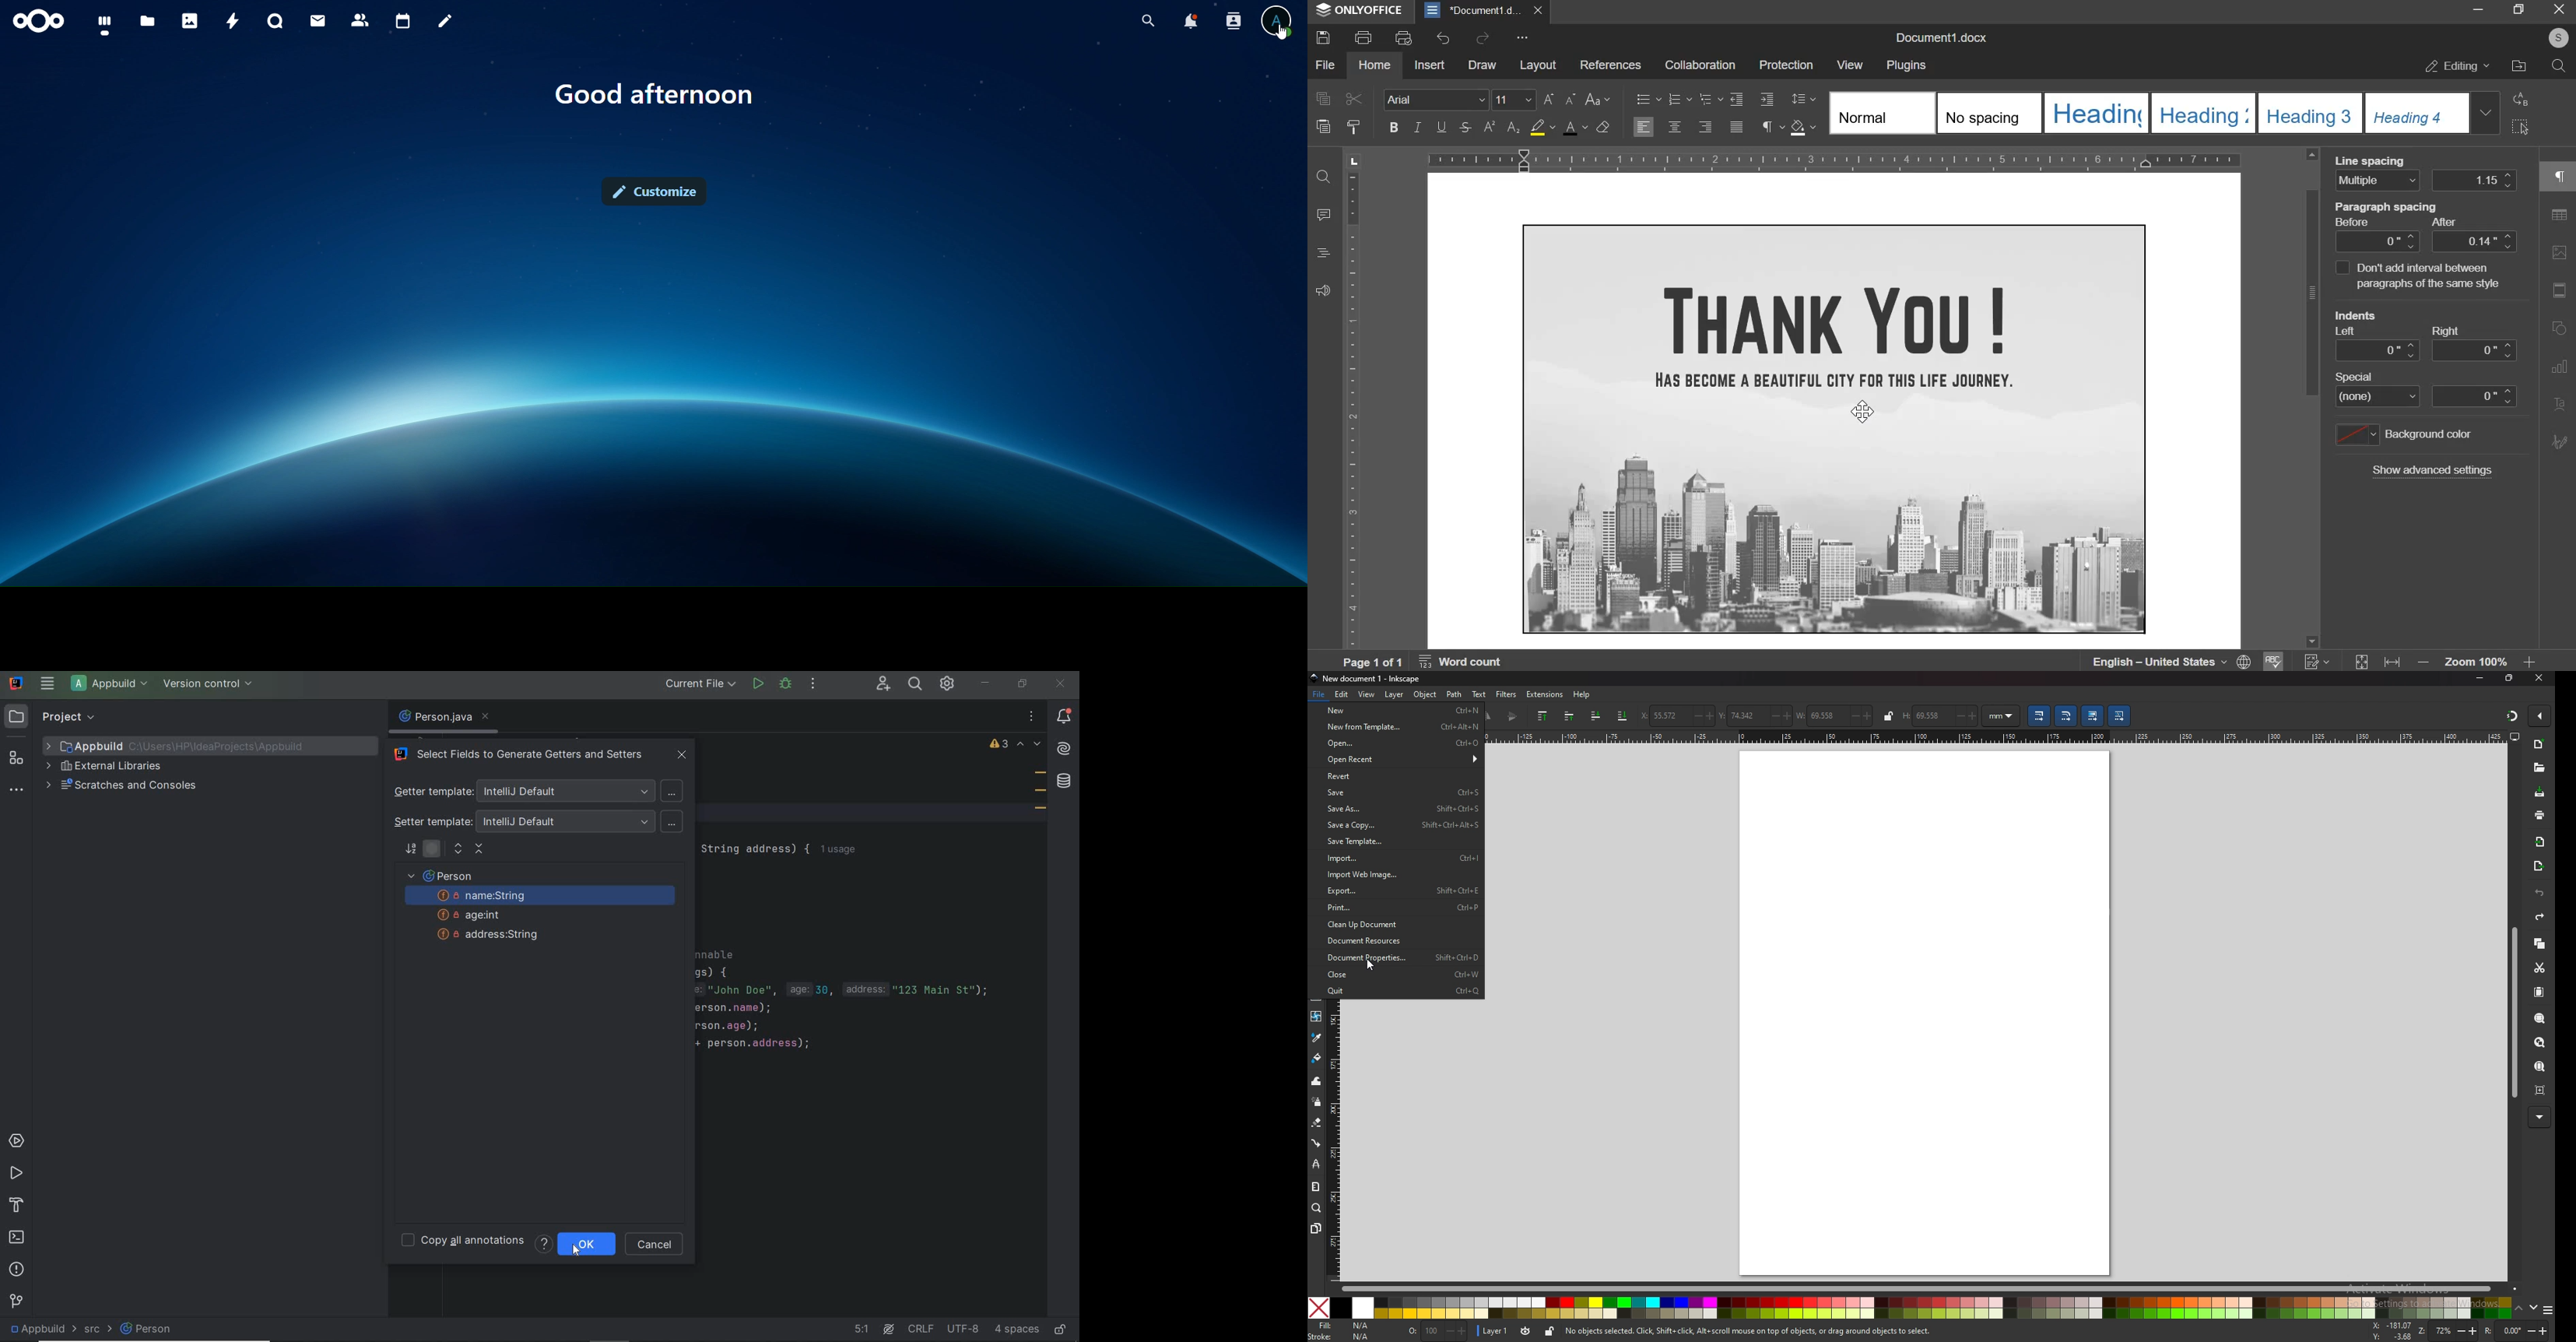 The image size is (2576, 1344). What do you see at coordinates (1315, 1164) in the screenshot?
I see `lpe` at bounding box center [1315, 1164].